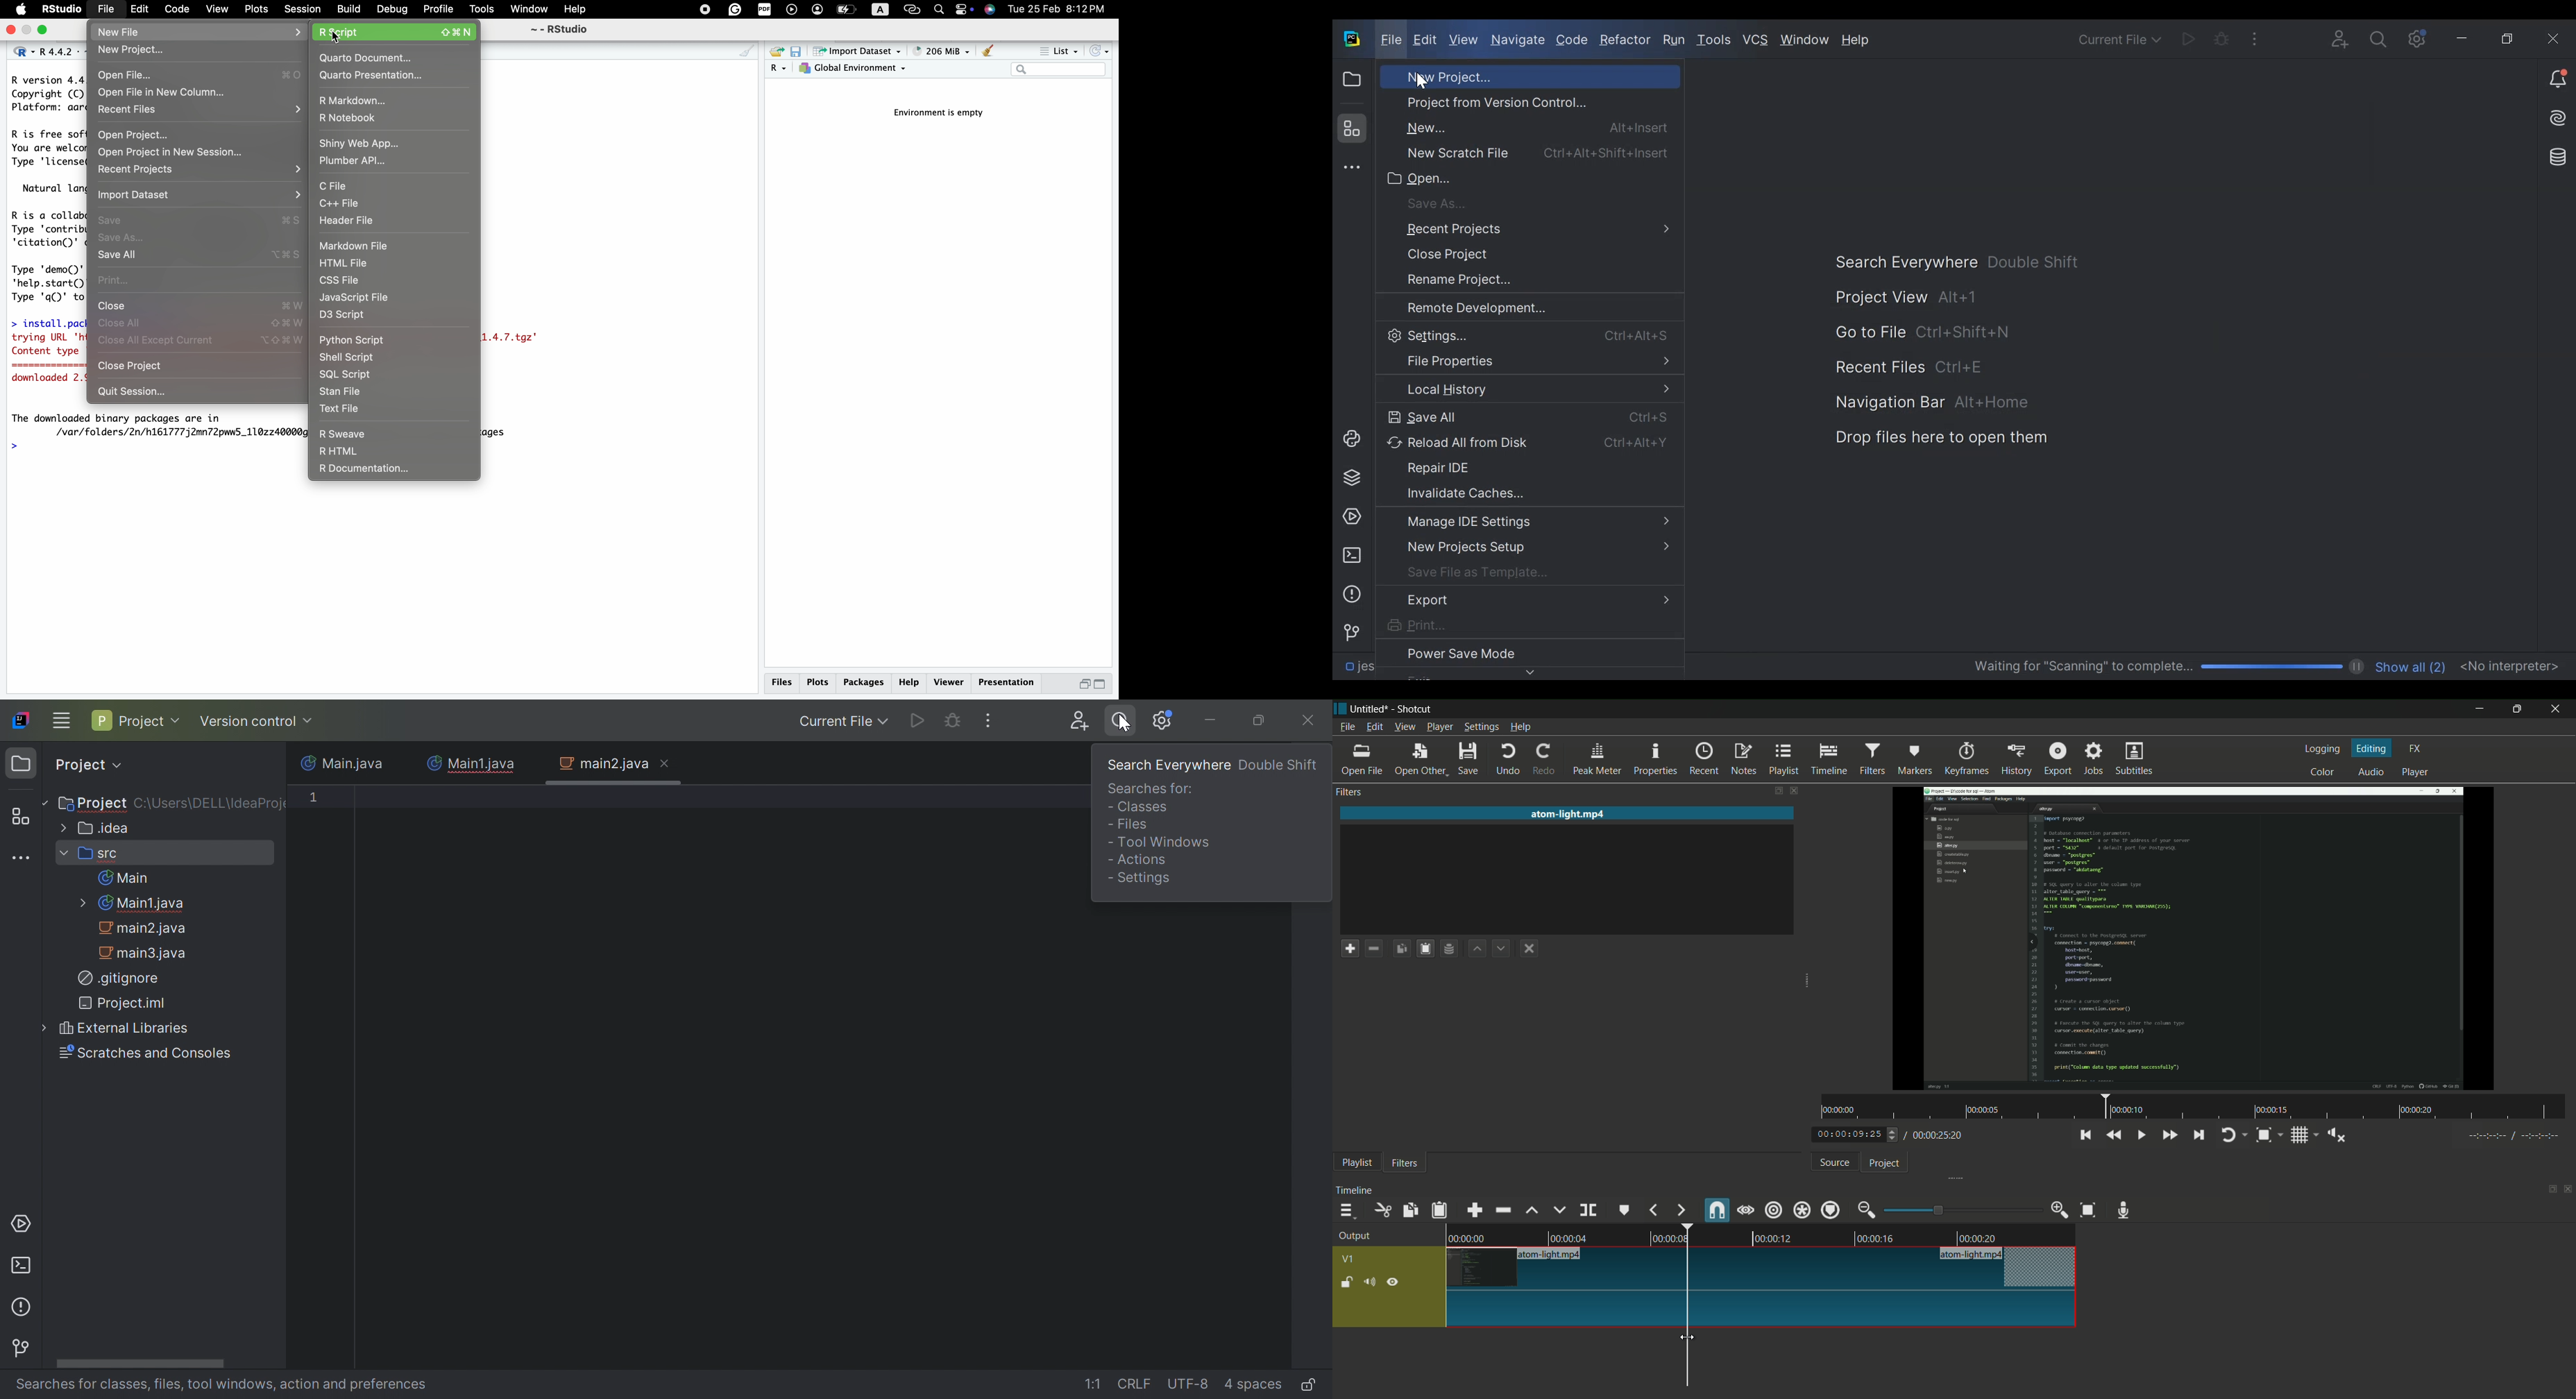  What do you see at coordinates (949, 683) in the screenshot?
I see `viewer` at bounding box center [949, 683].